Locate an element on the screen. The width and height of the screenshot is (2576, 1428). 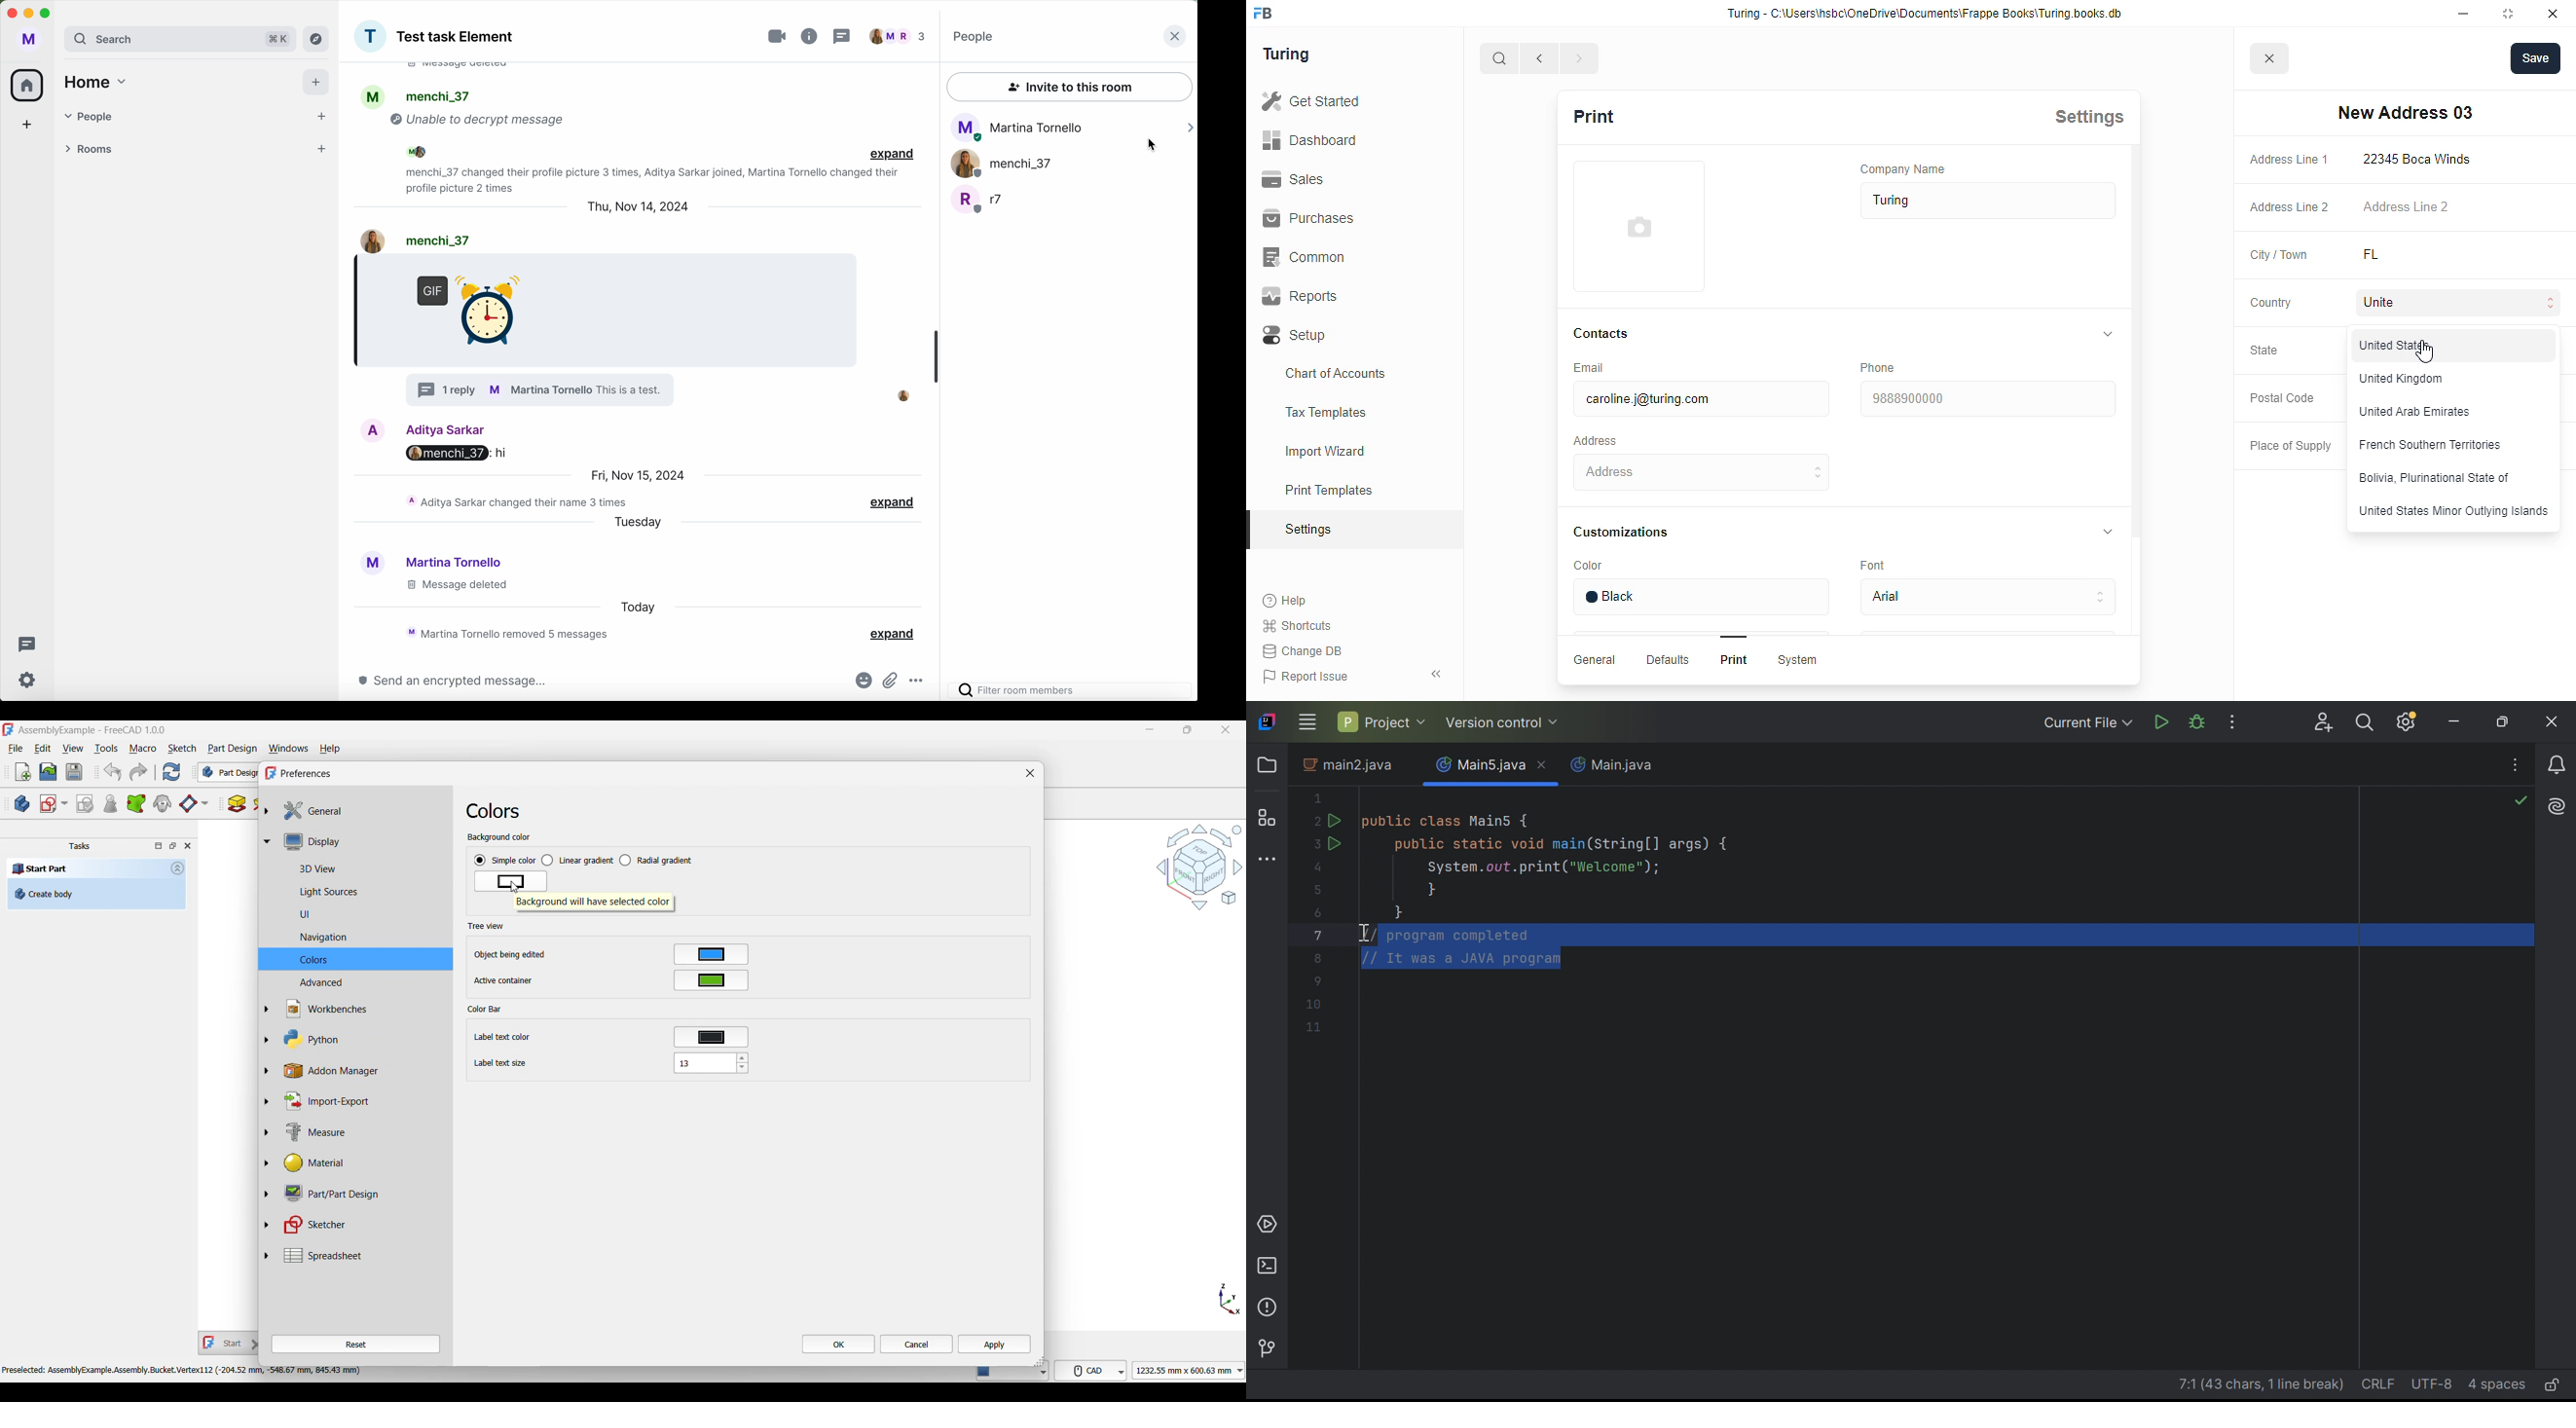
CAD is located at coordinates (1093, 1370).